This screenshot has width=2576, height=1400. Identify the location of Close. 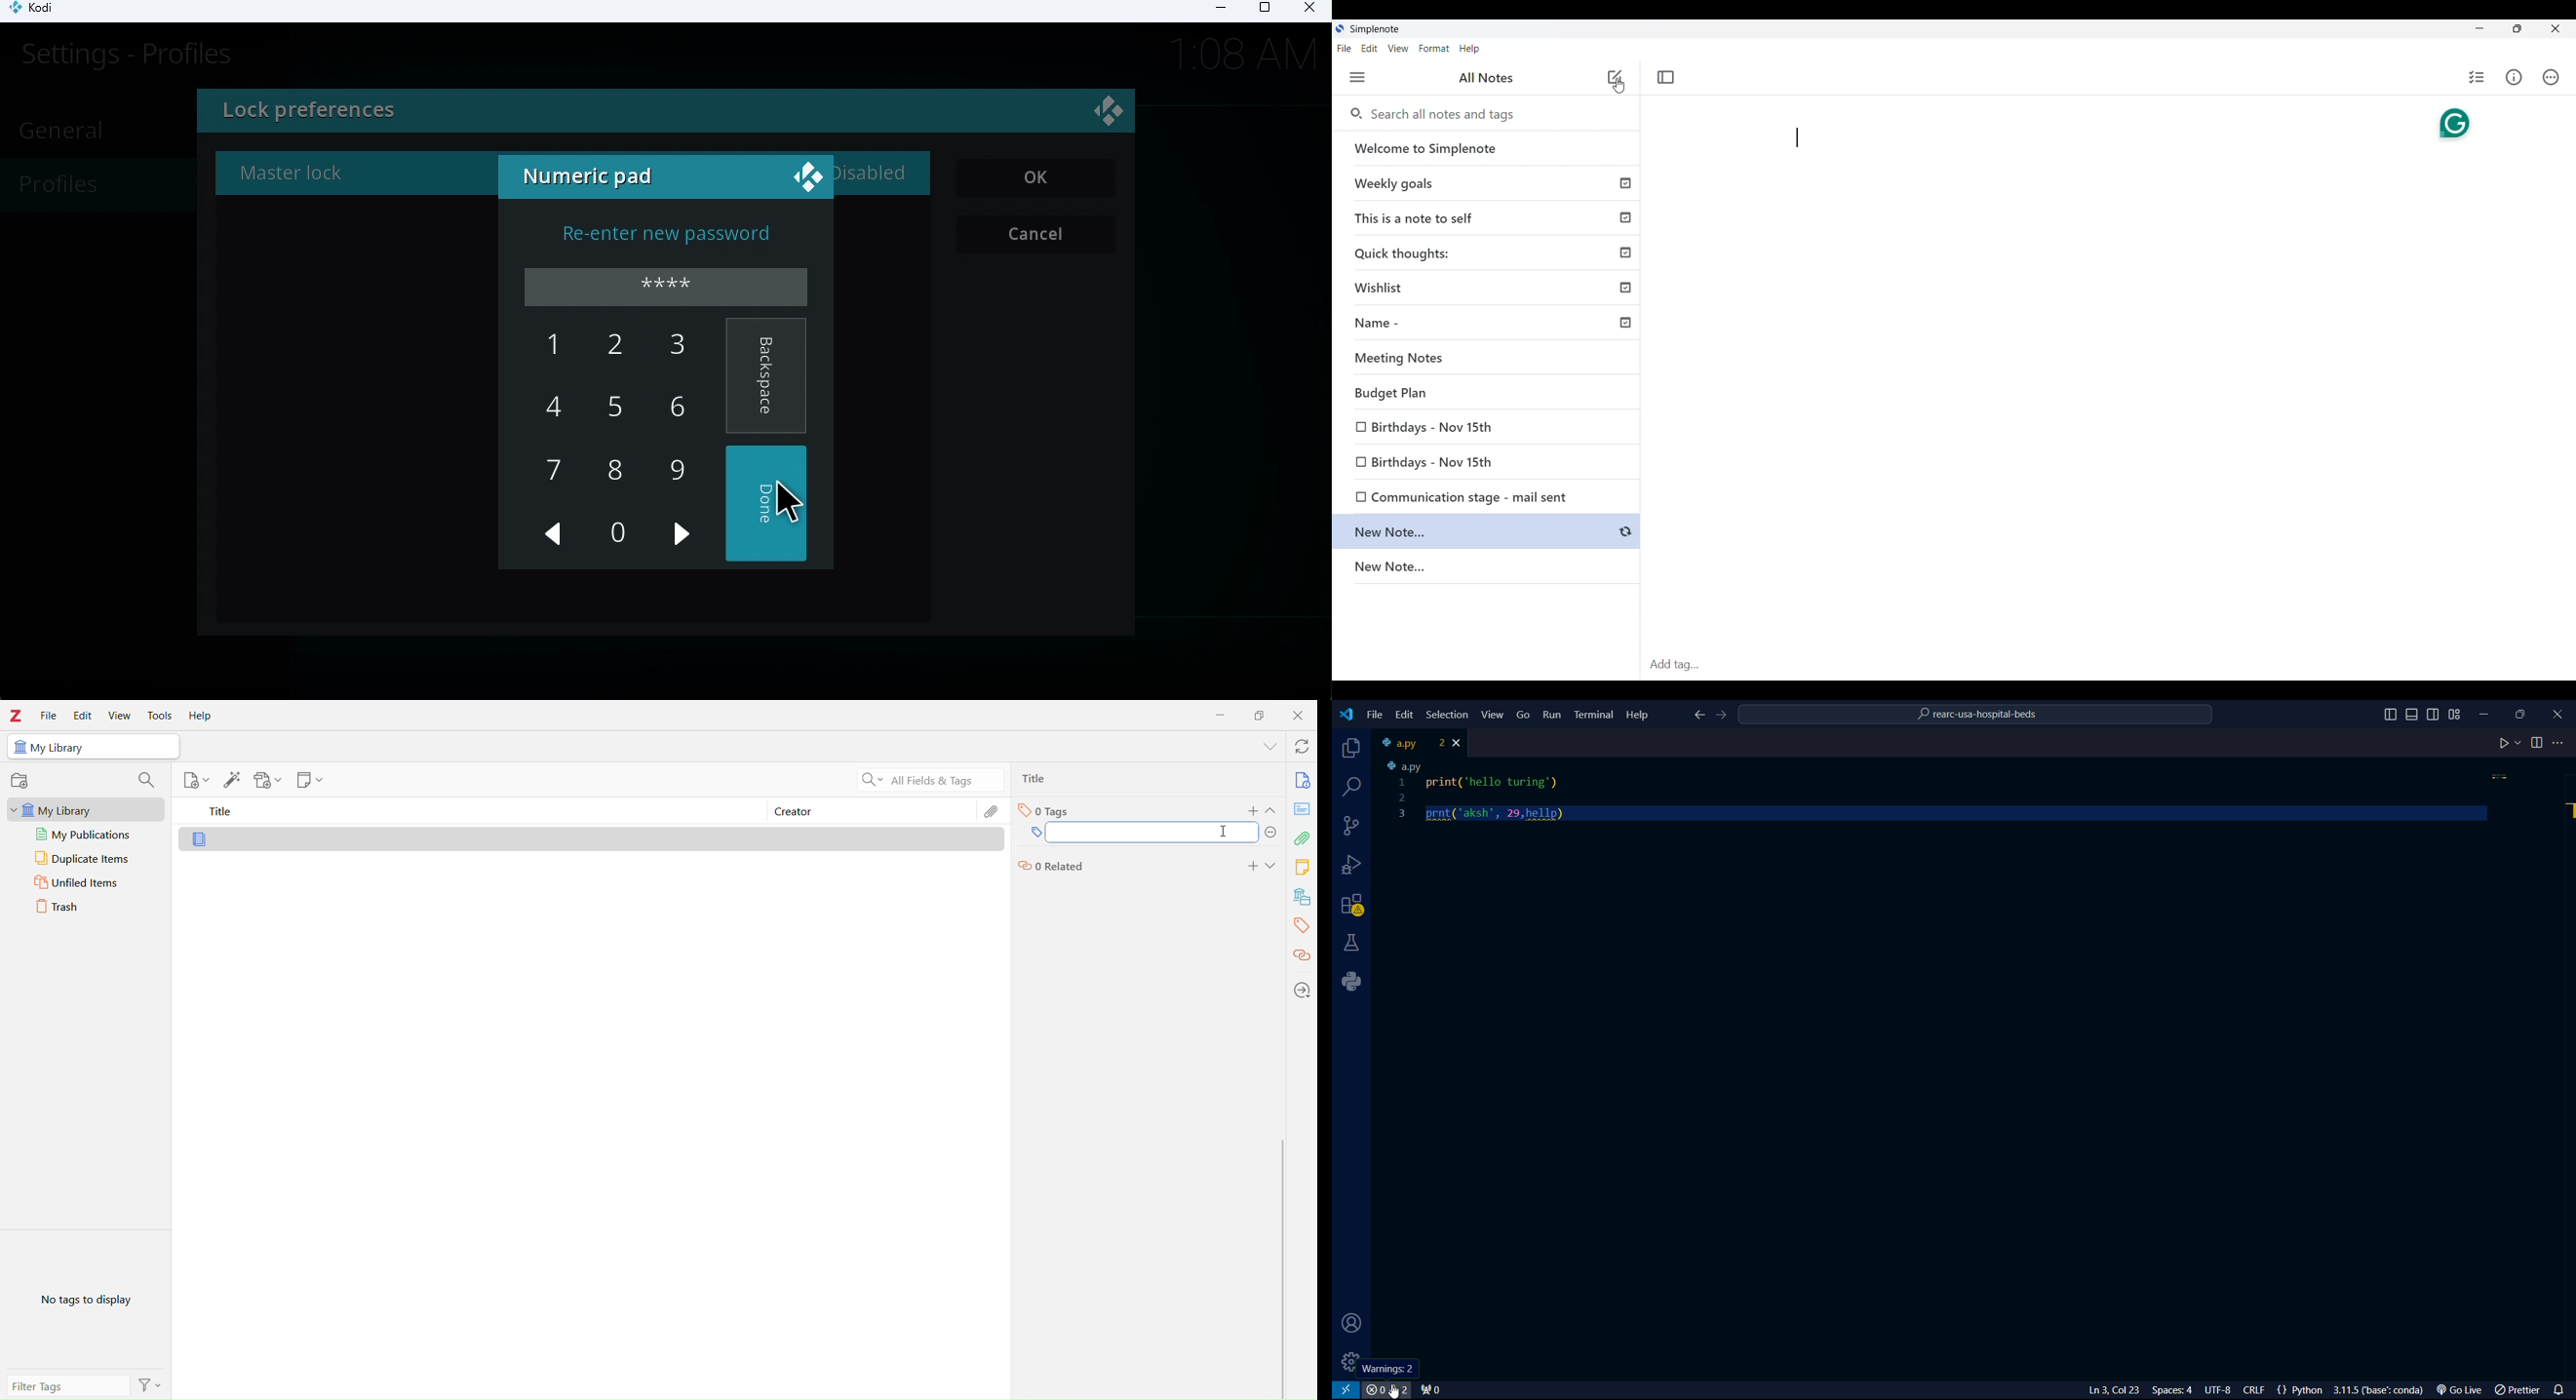
(1112, 114).